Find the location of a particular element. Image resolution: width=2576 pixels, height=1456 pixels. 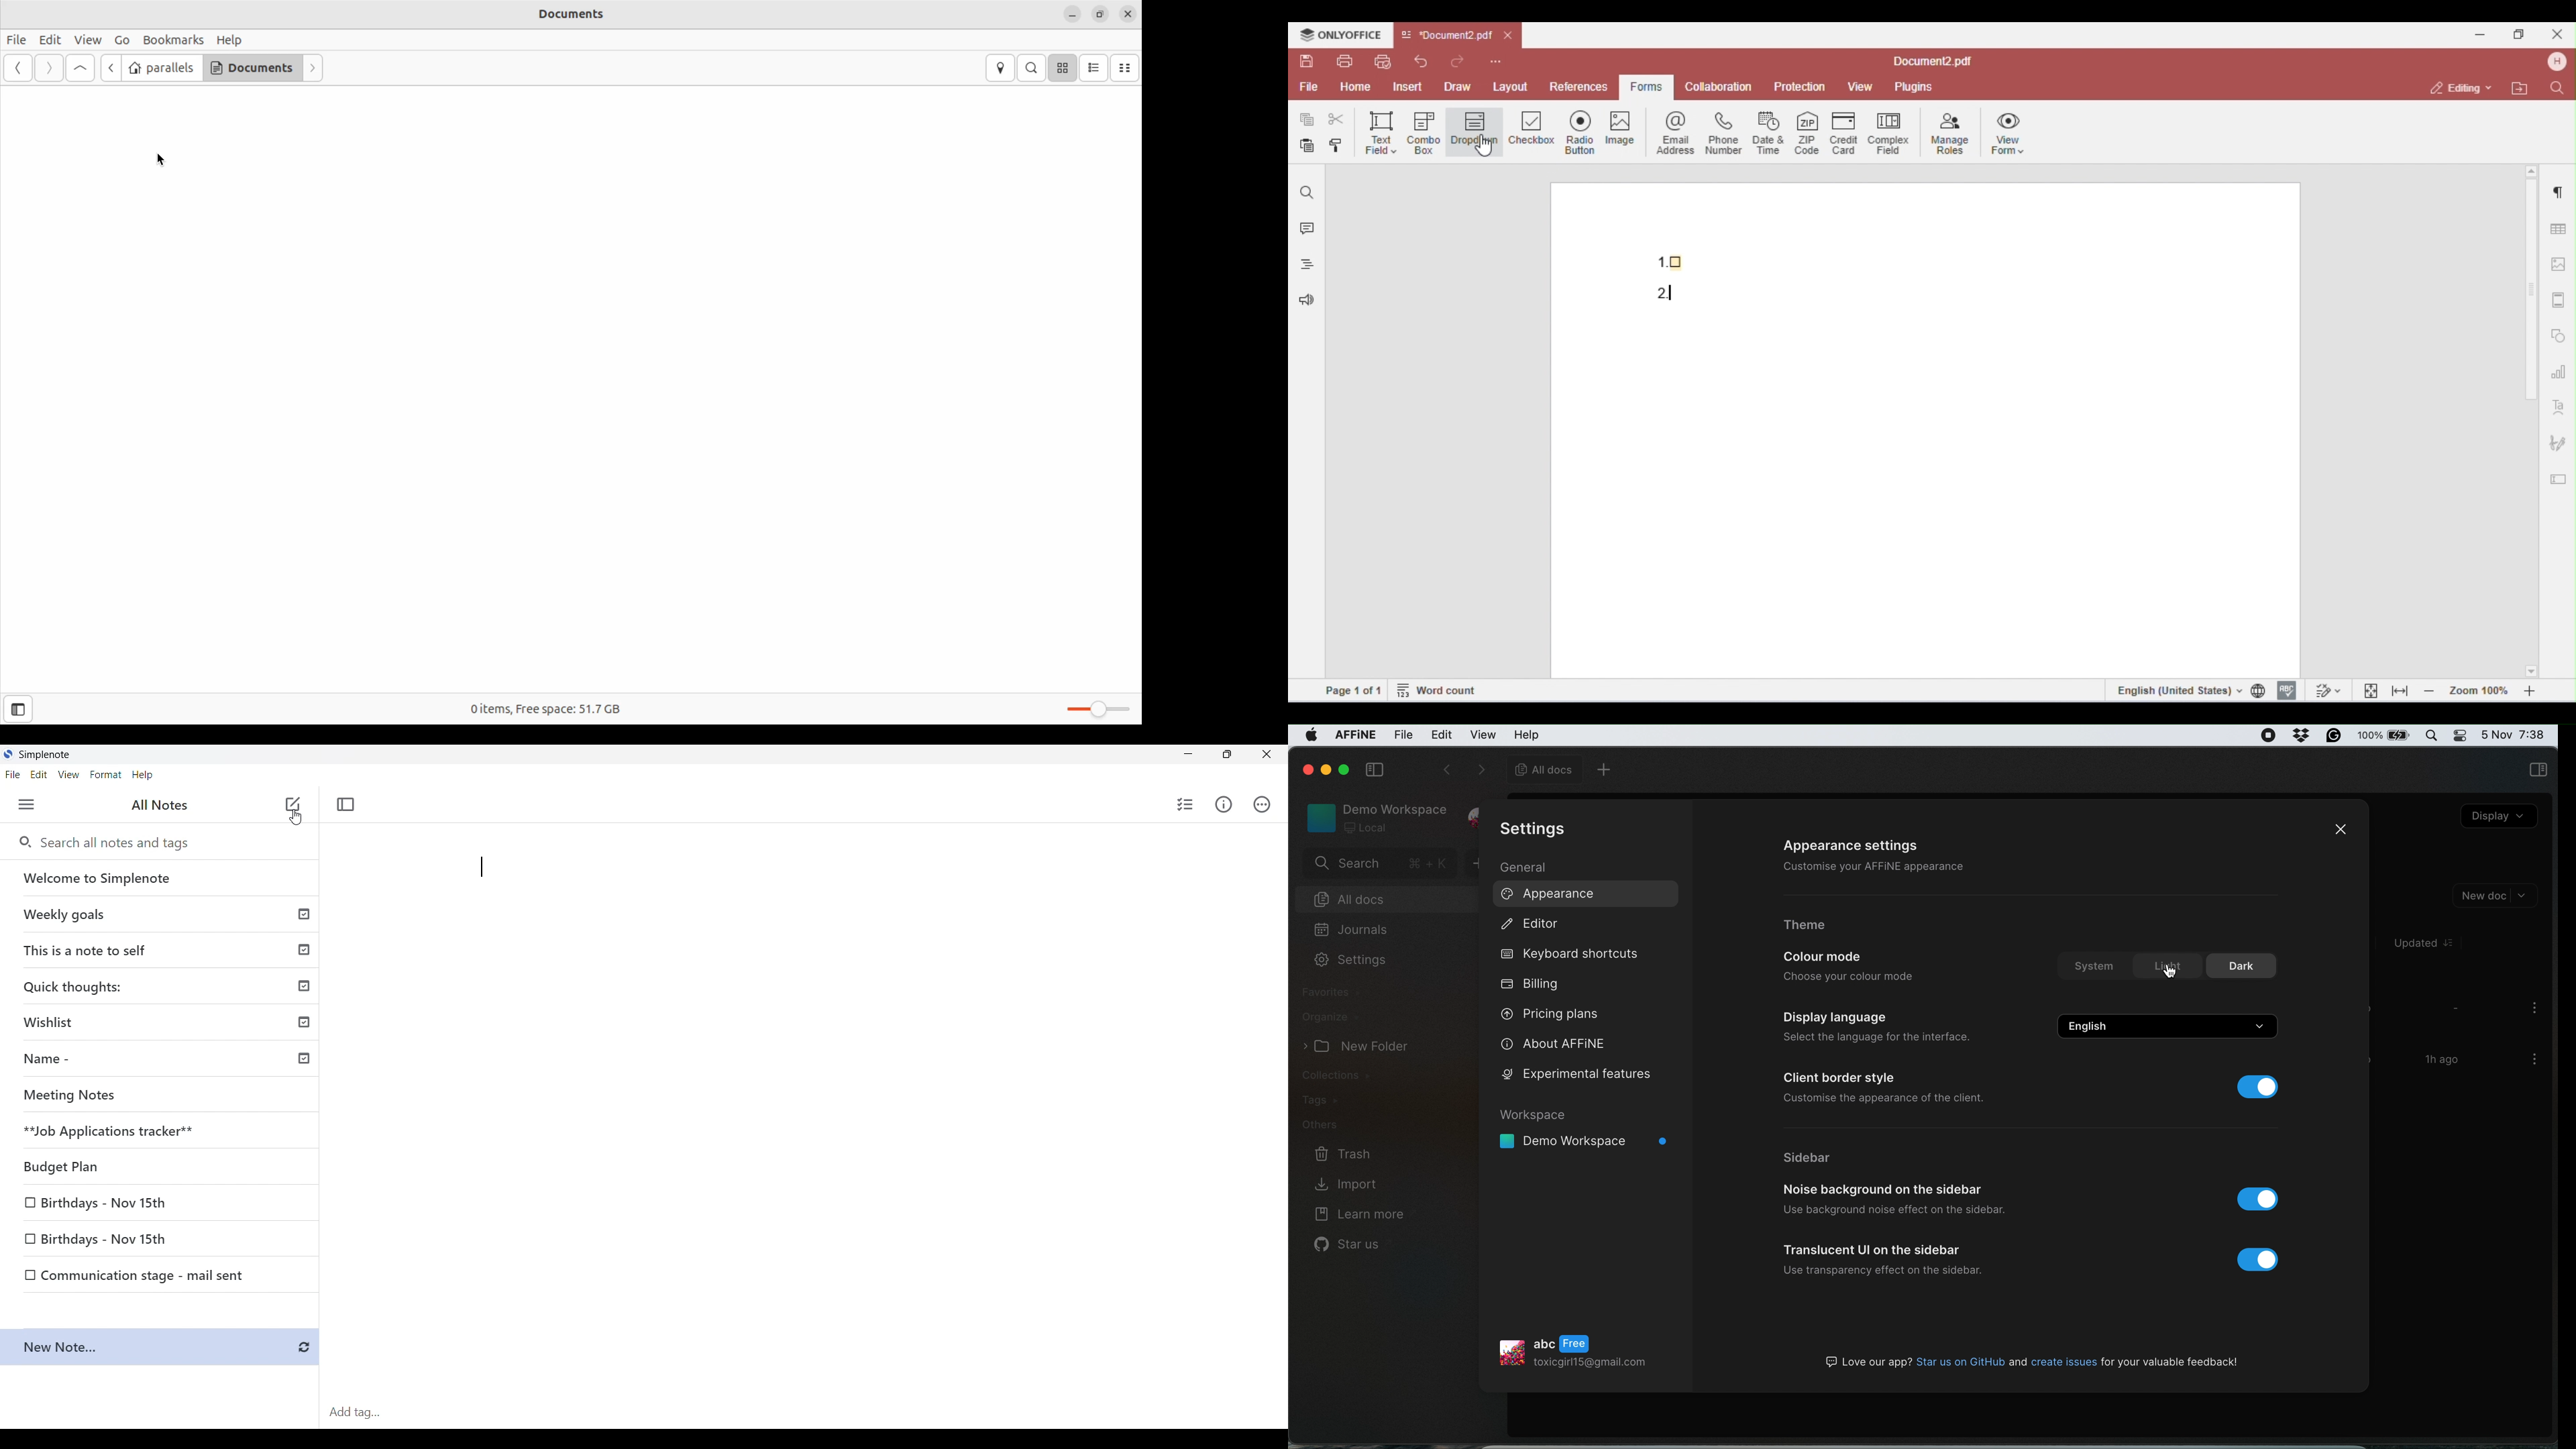

Quick thoughts: is located at coordinates (165, 988).